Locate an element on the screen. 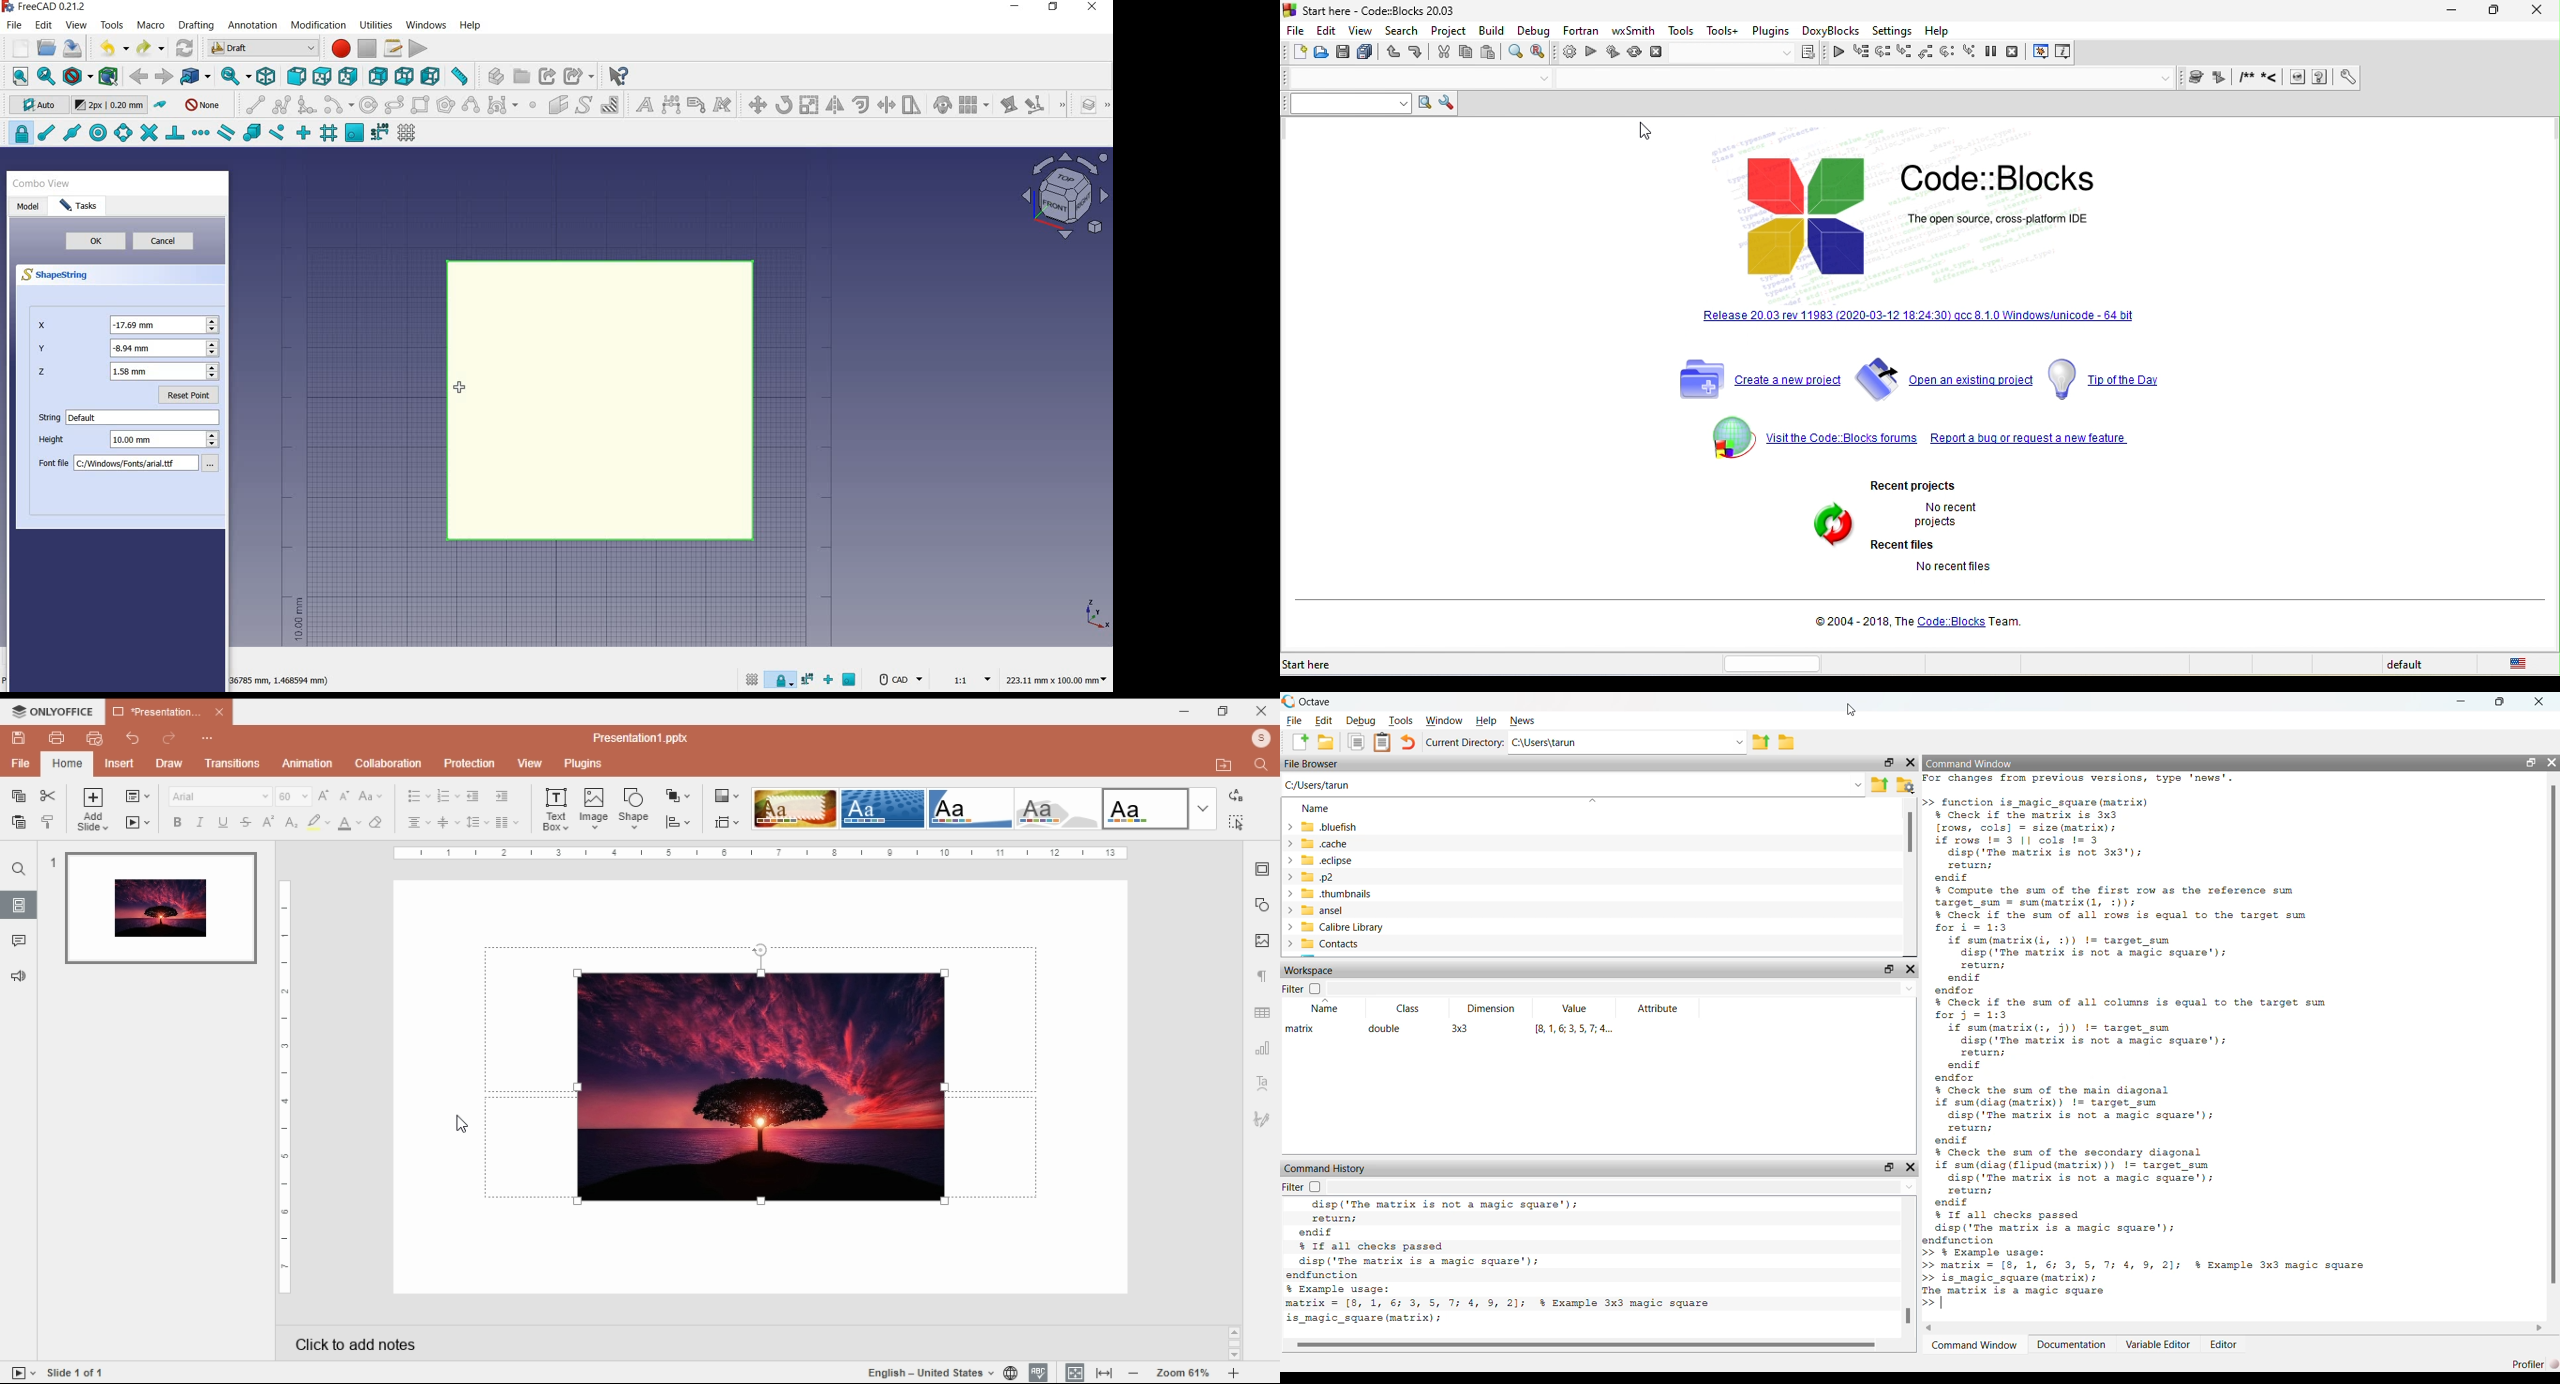  maximize is located at coordinates (2499, 702).